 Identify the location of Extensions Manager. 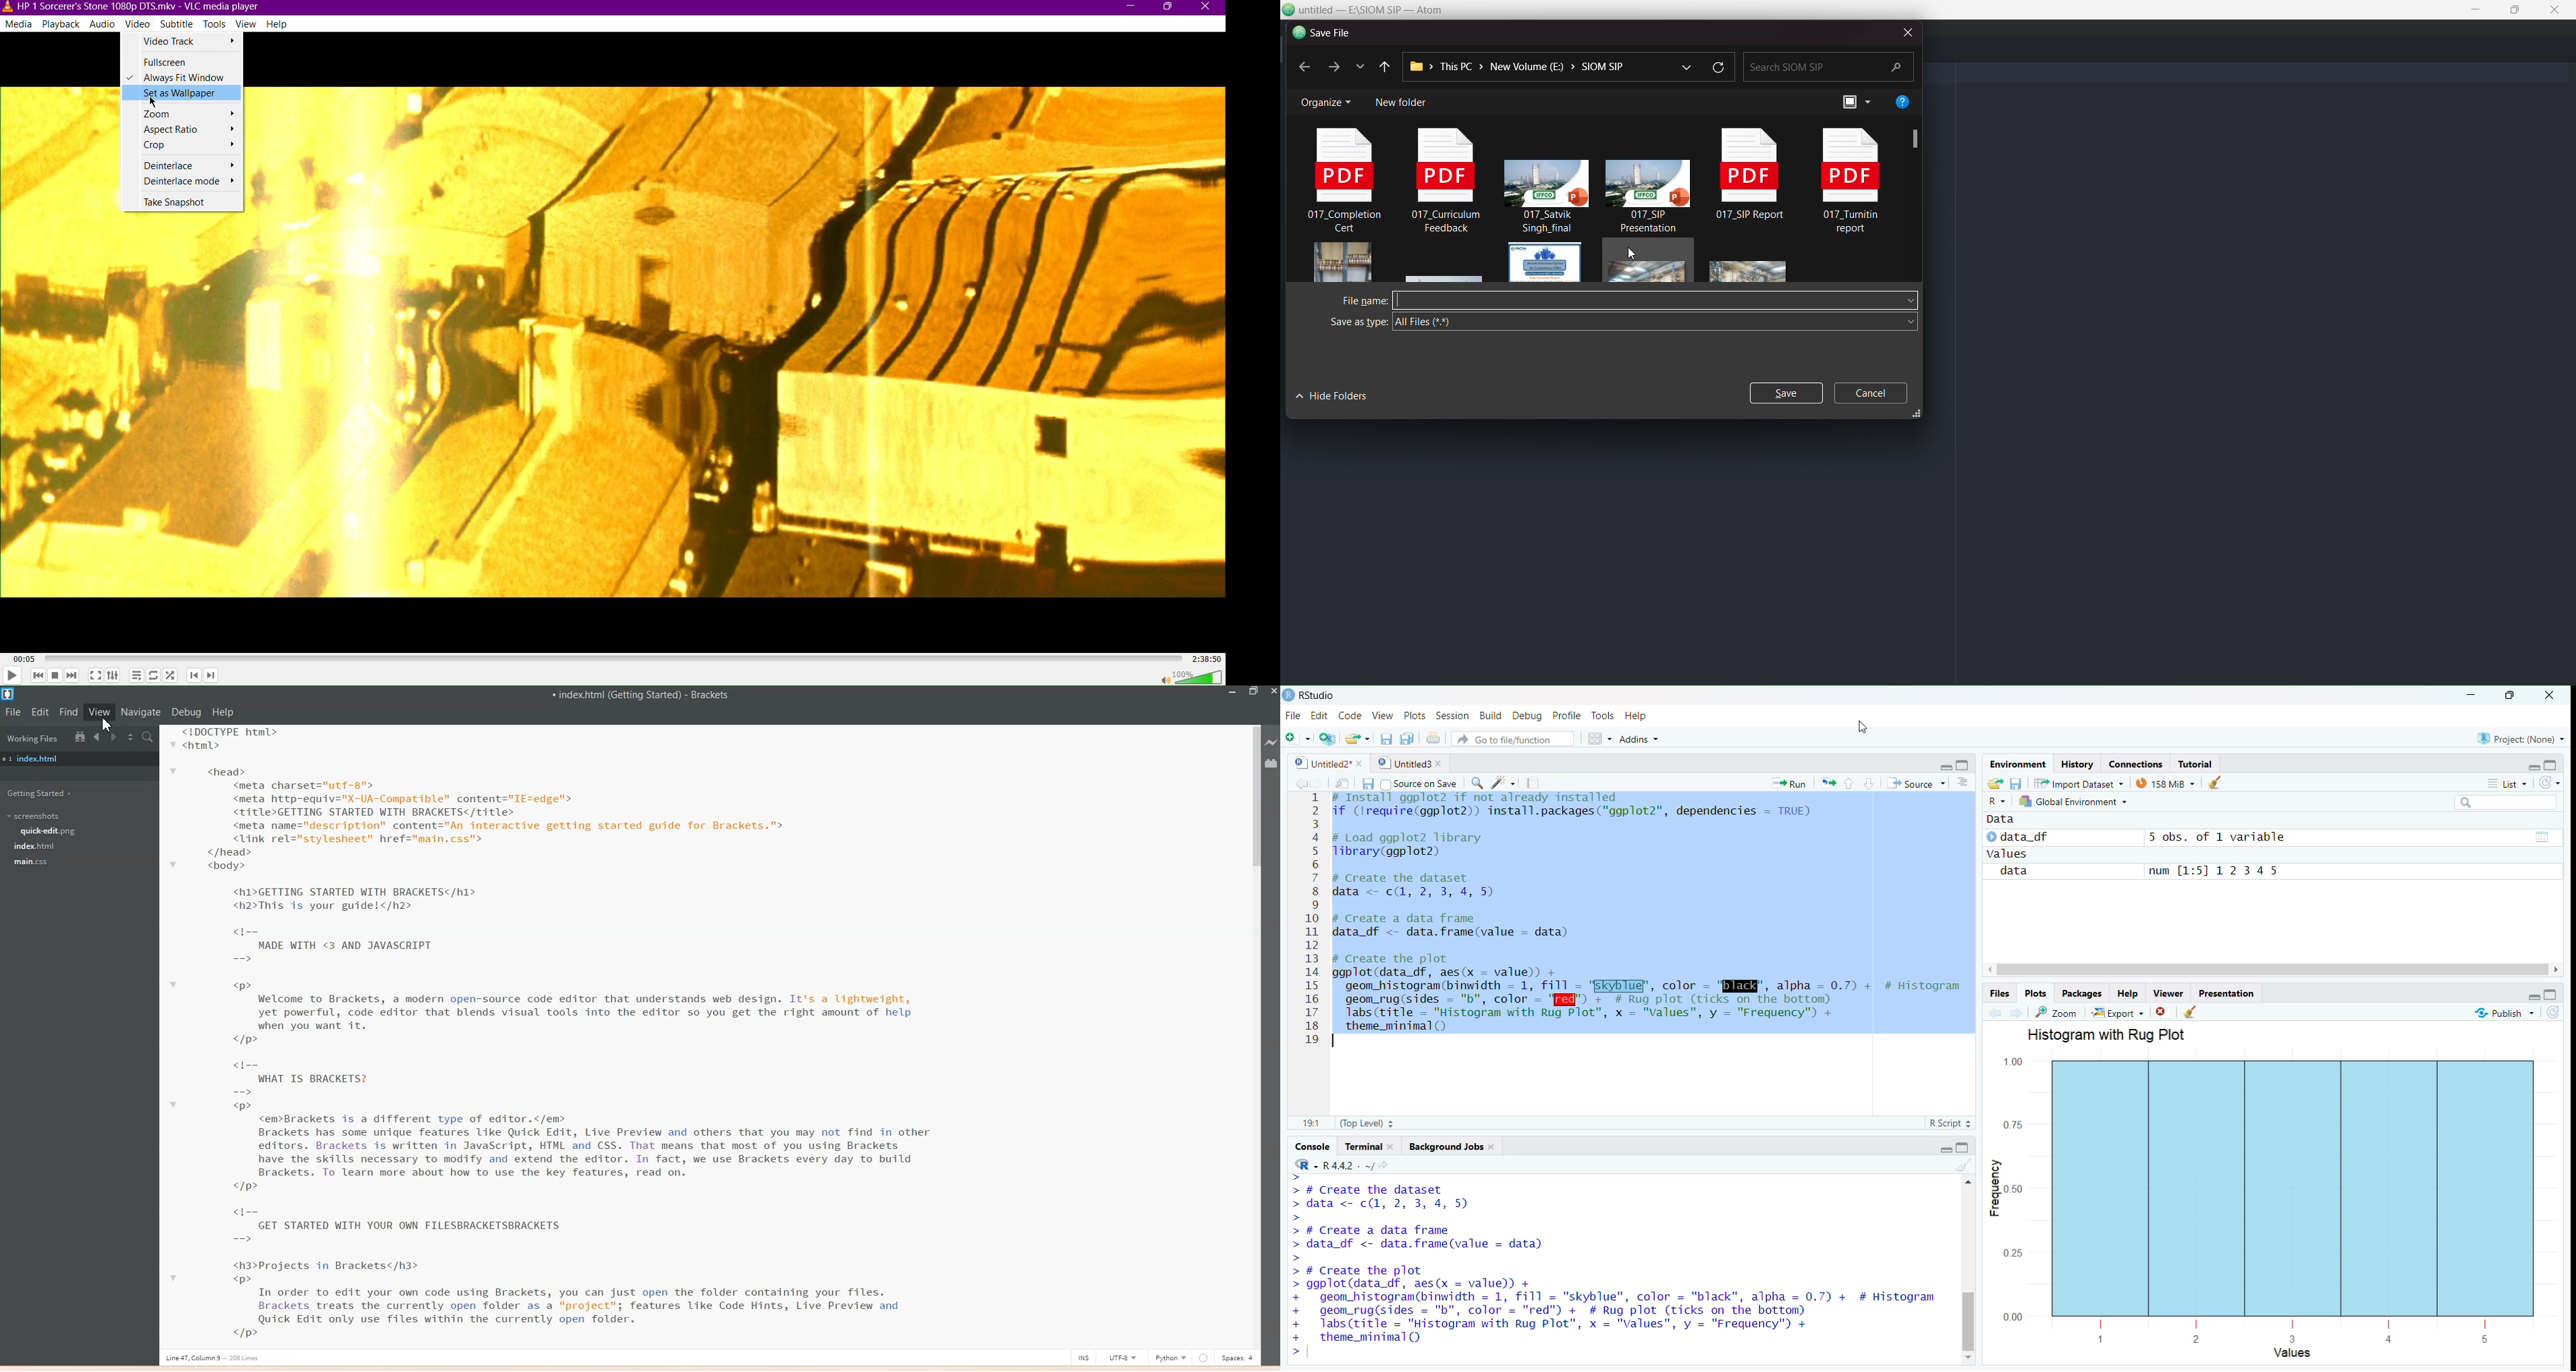
(1272, 762).